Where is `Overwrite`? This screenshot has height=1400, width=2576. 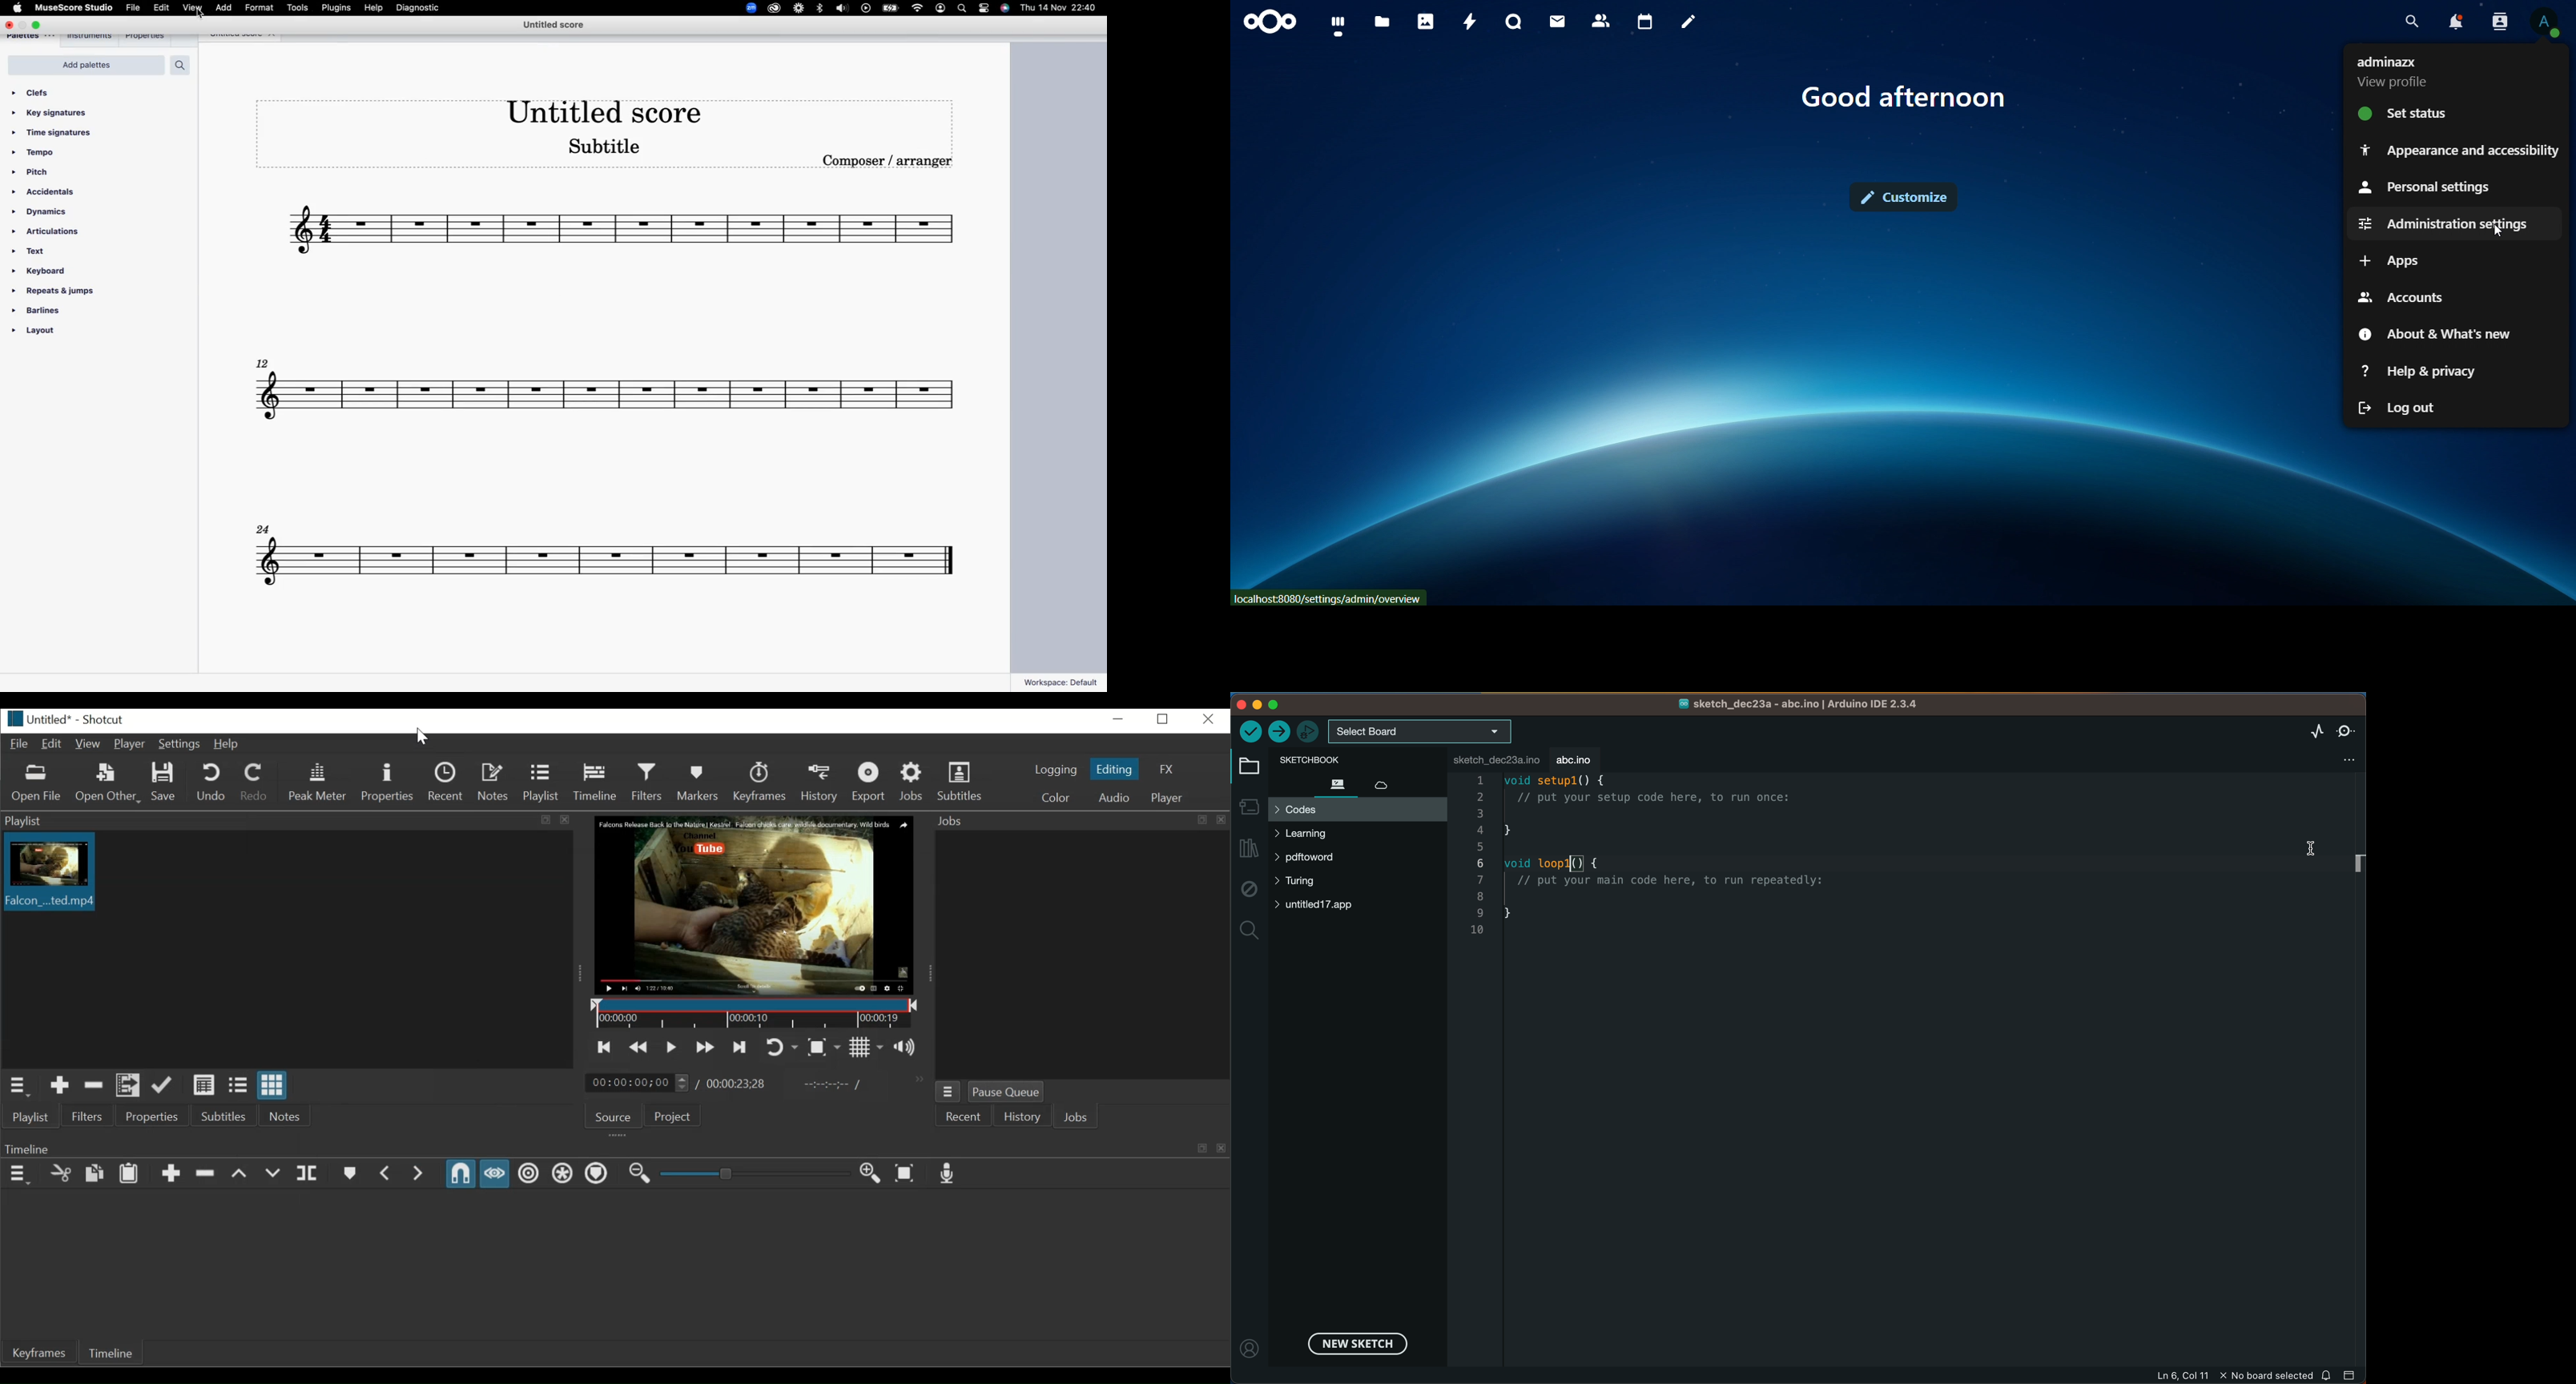
Overwrite is located at coordinates (274, 1174).